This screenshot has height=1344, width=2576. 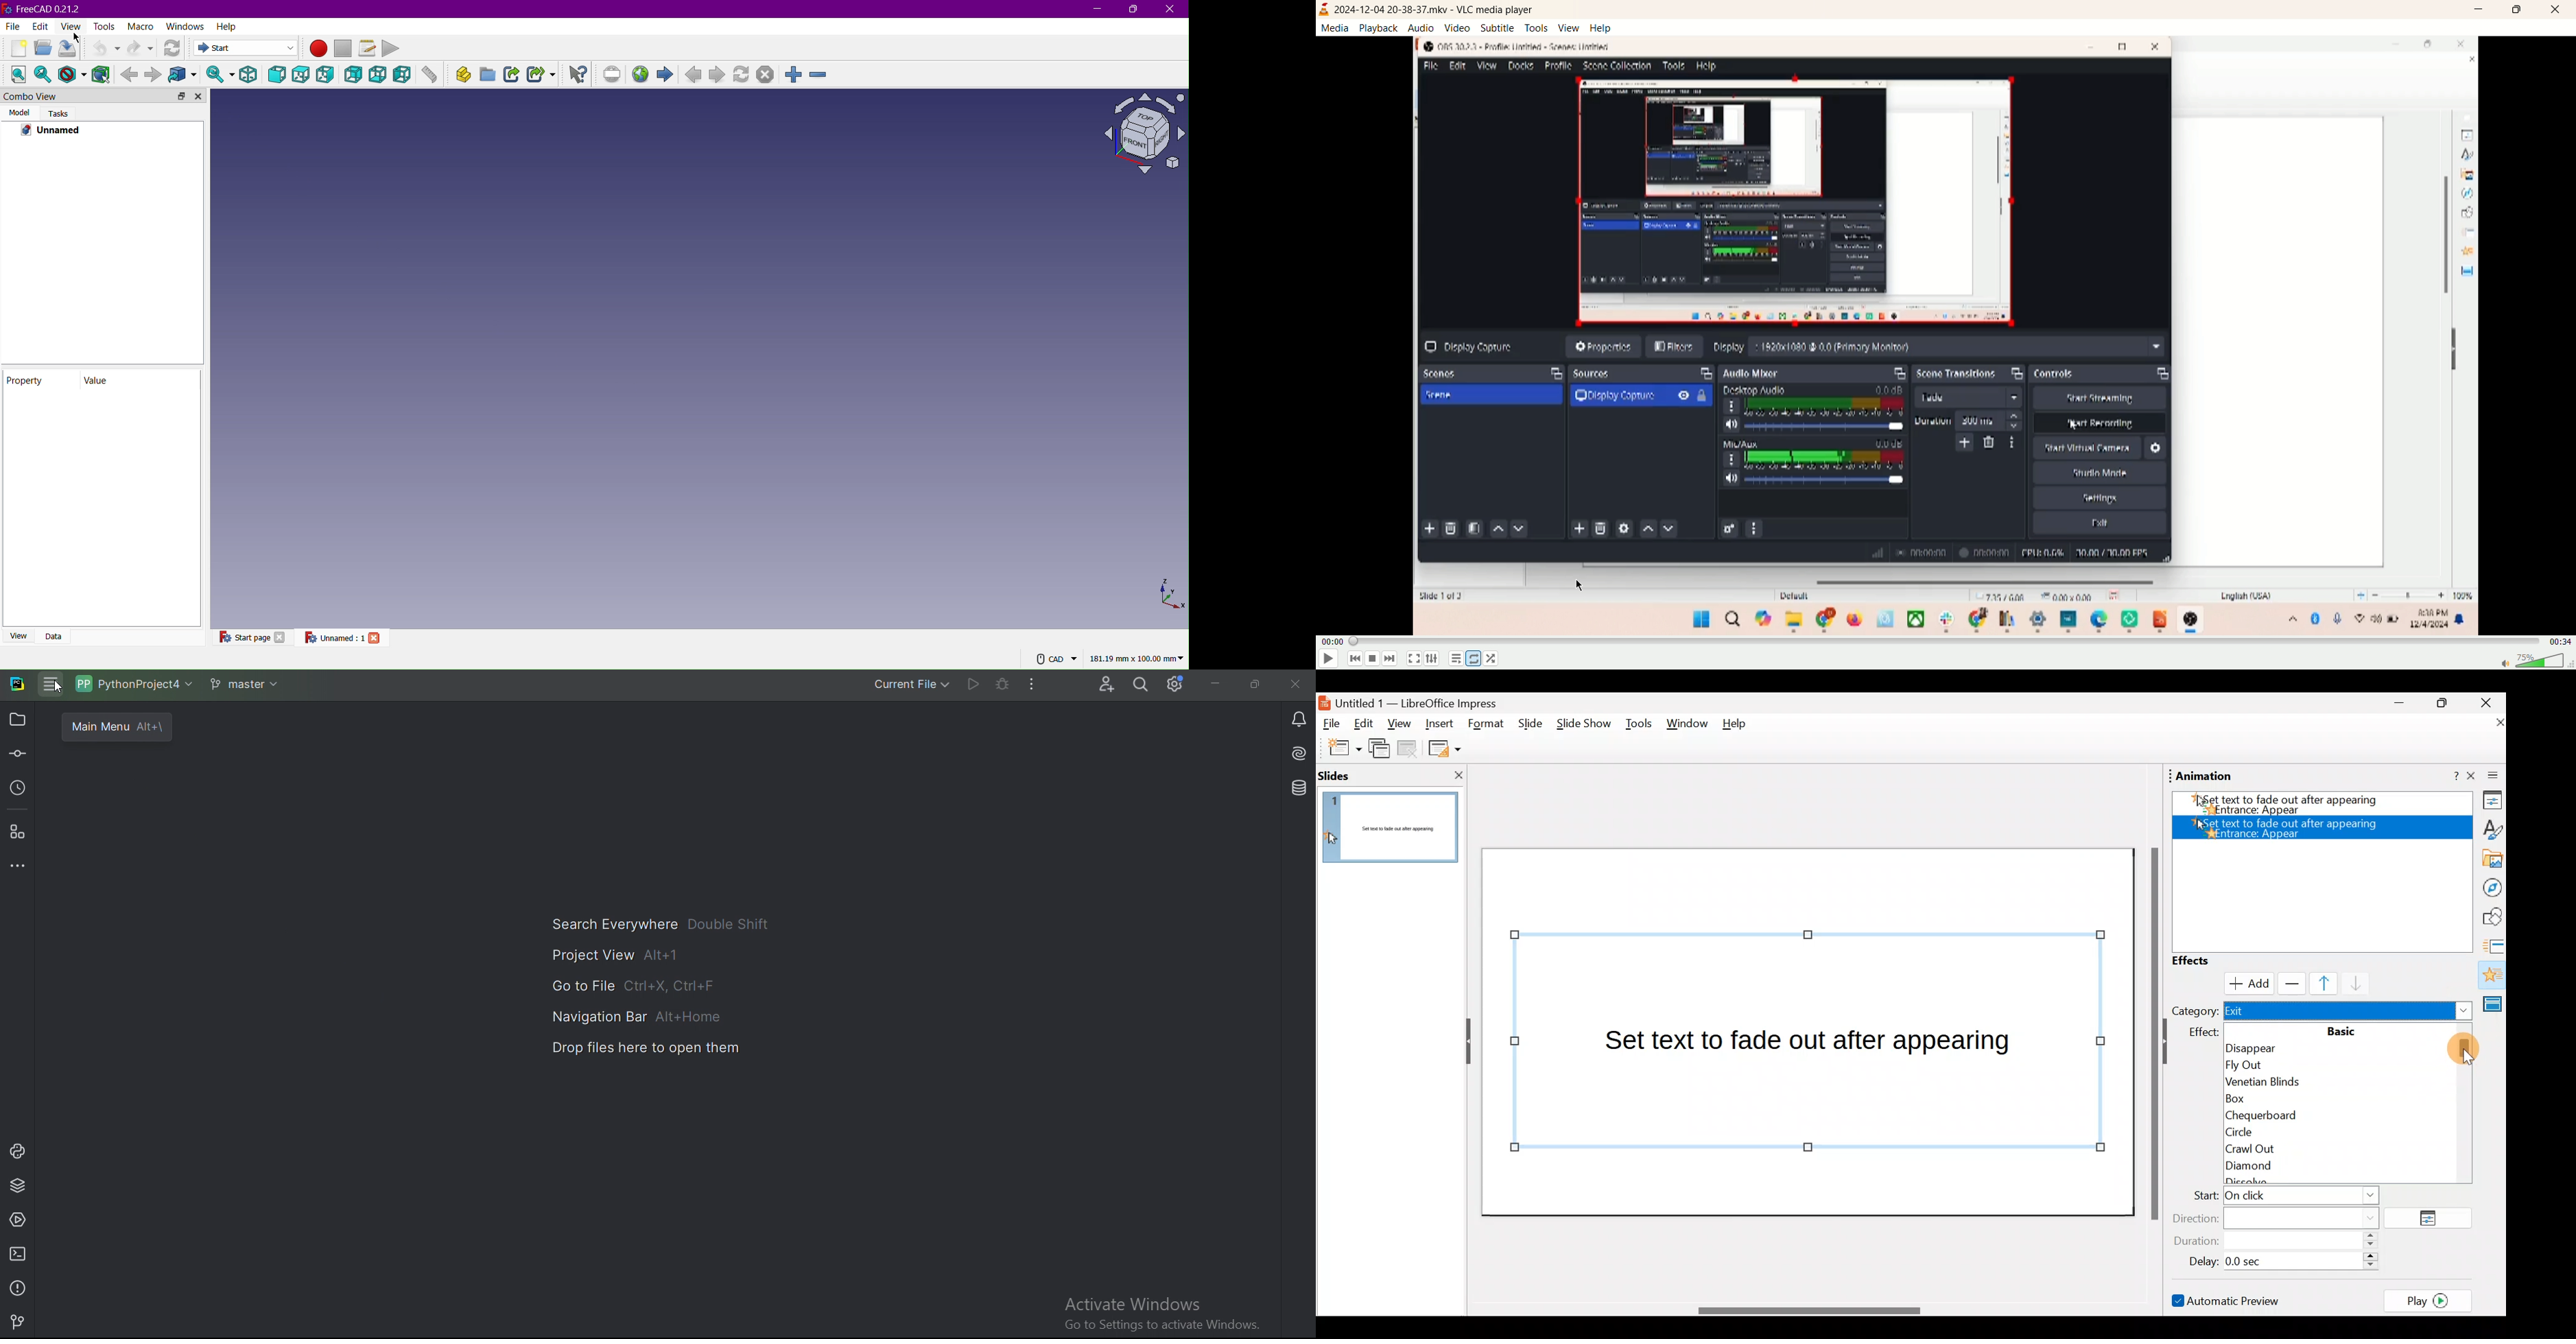 I want to click on mute/unmute, so click(x=2505, y=662).